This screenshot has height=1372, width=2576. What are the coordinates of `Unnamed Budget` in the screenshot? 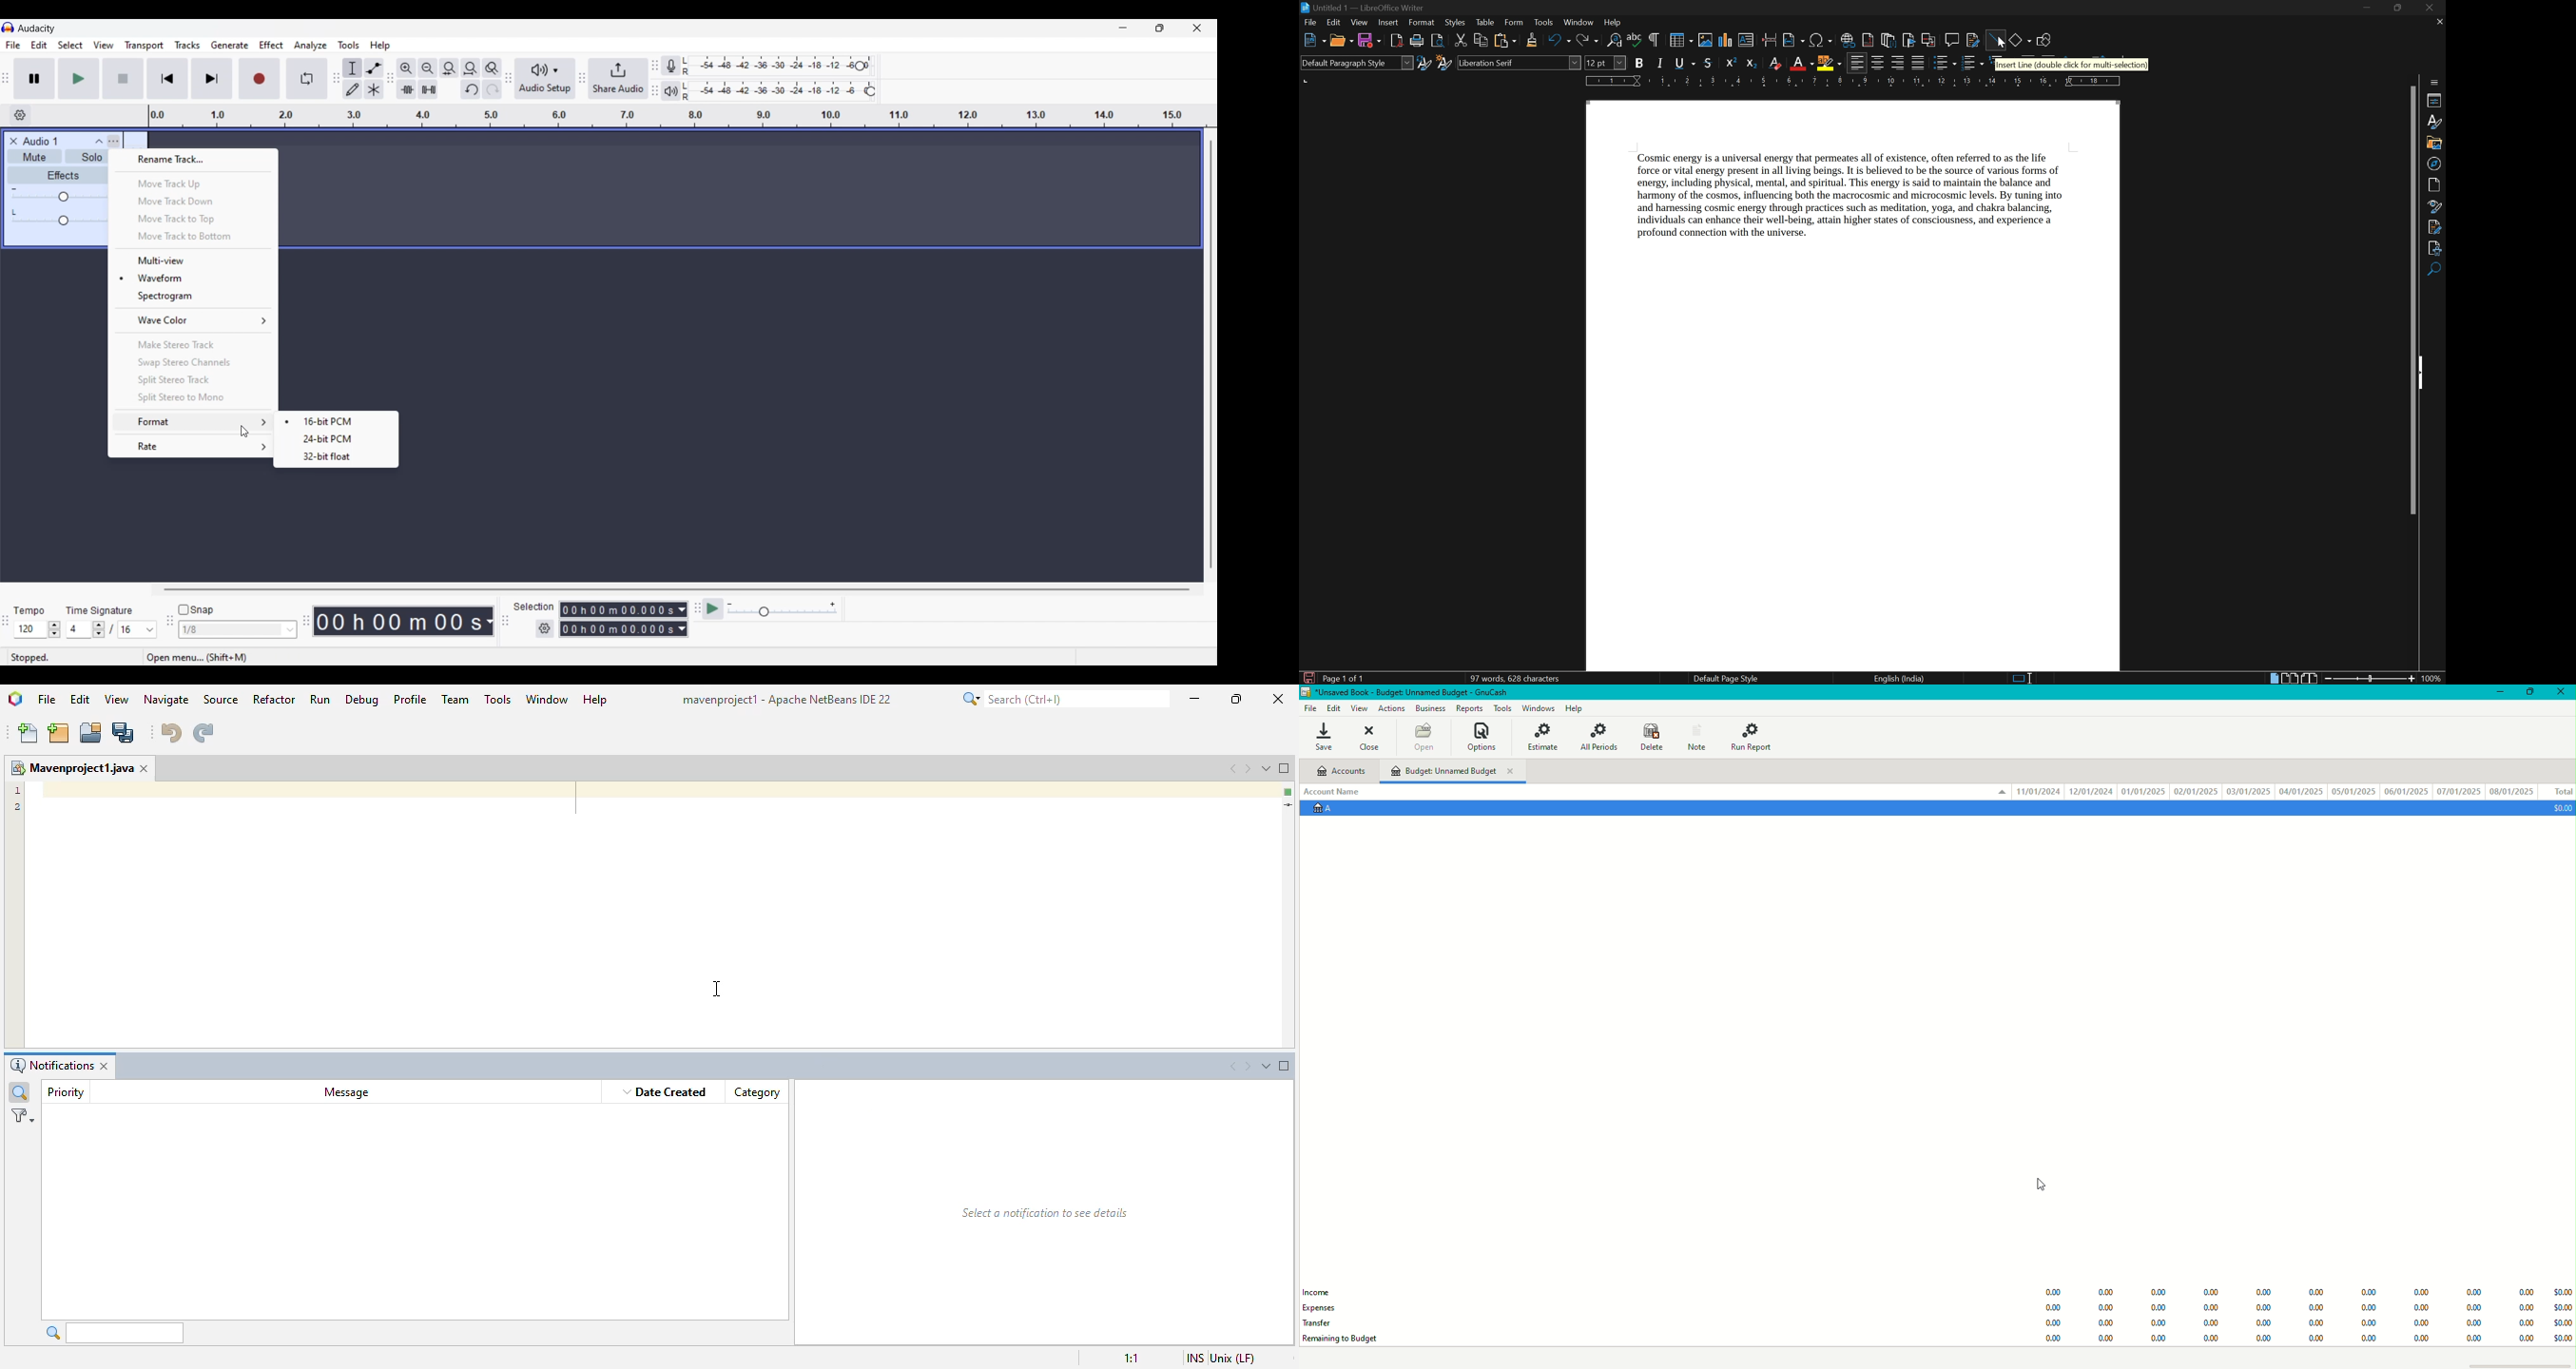 It's located at (1454, 771).